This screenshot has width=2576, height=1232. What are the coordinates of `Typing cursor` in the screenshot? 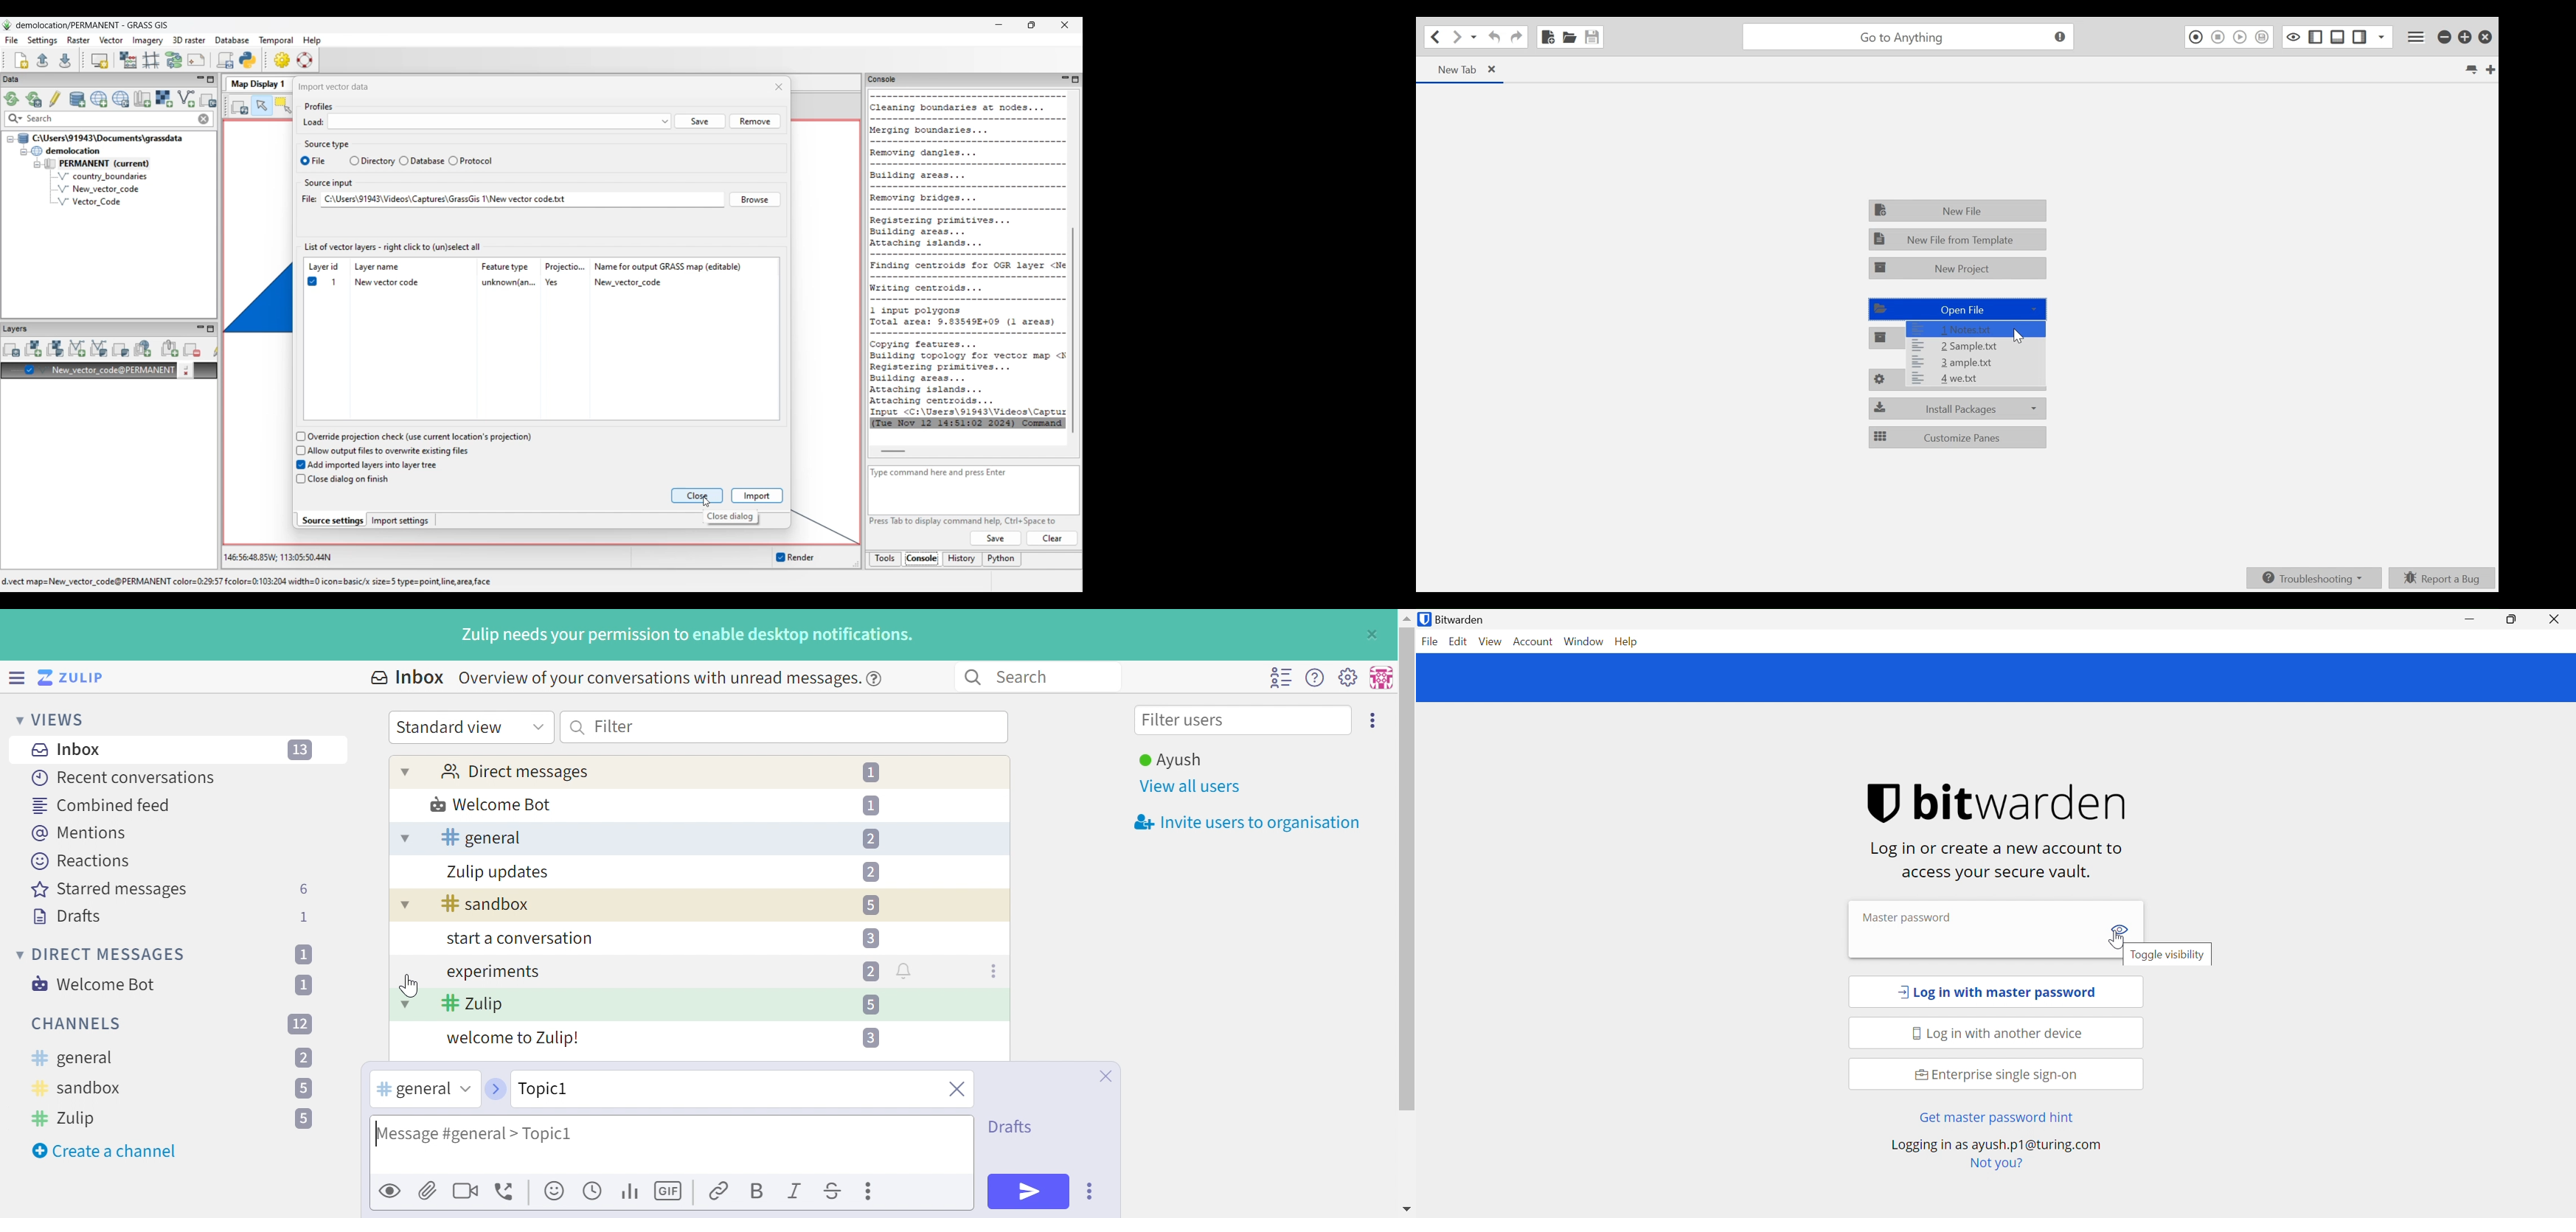 It's located at (378, 1131).